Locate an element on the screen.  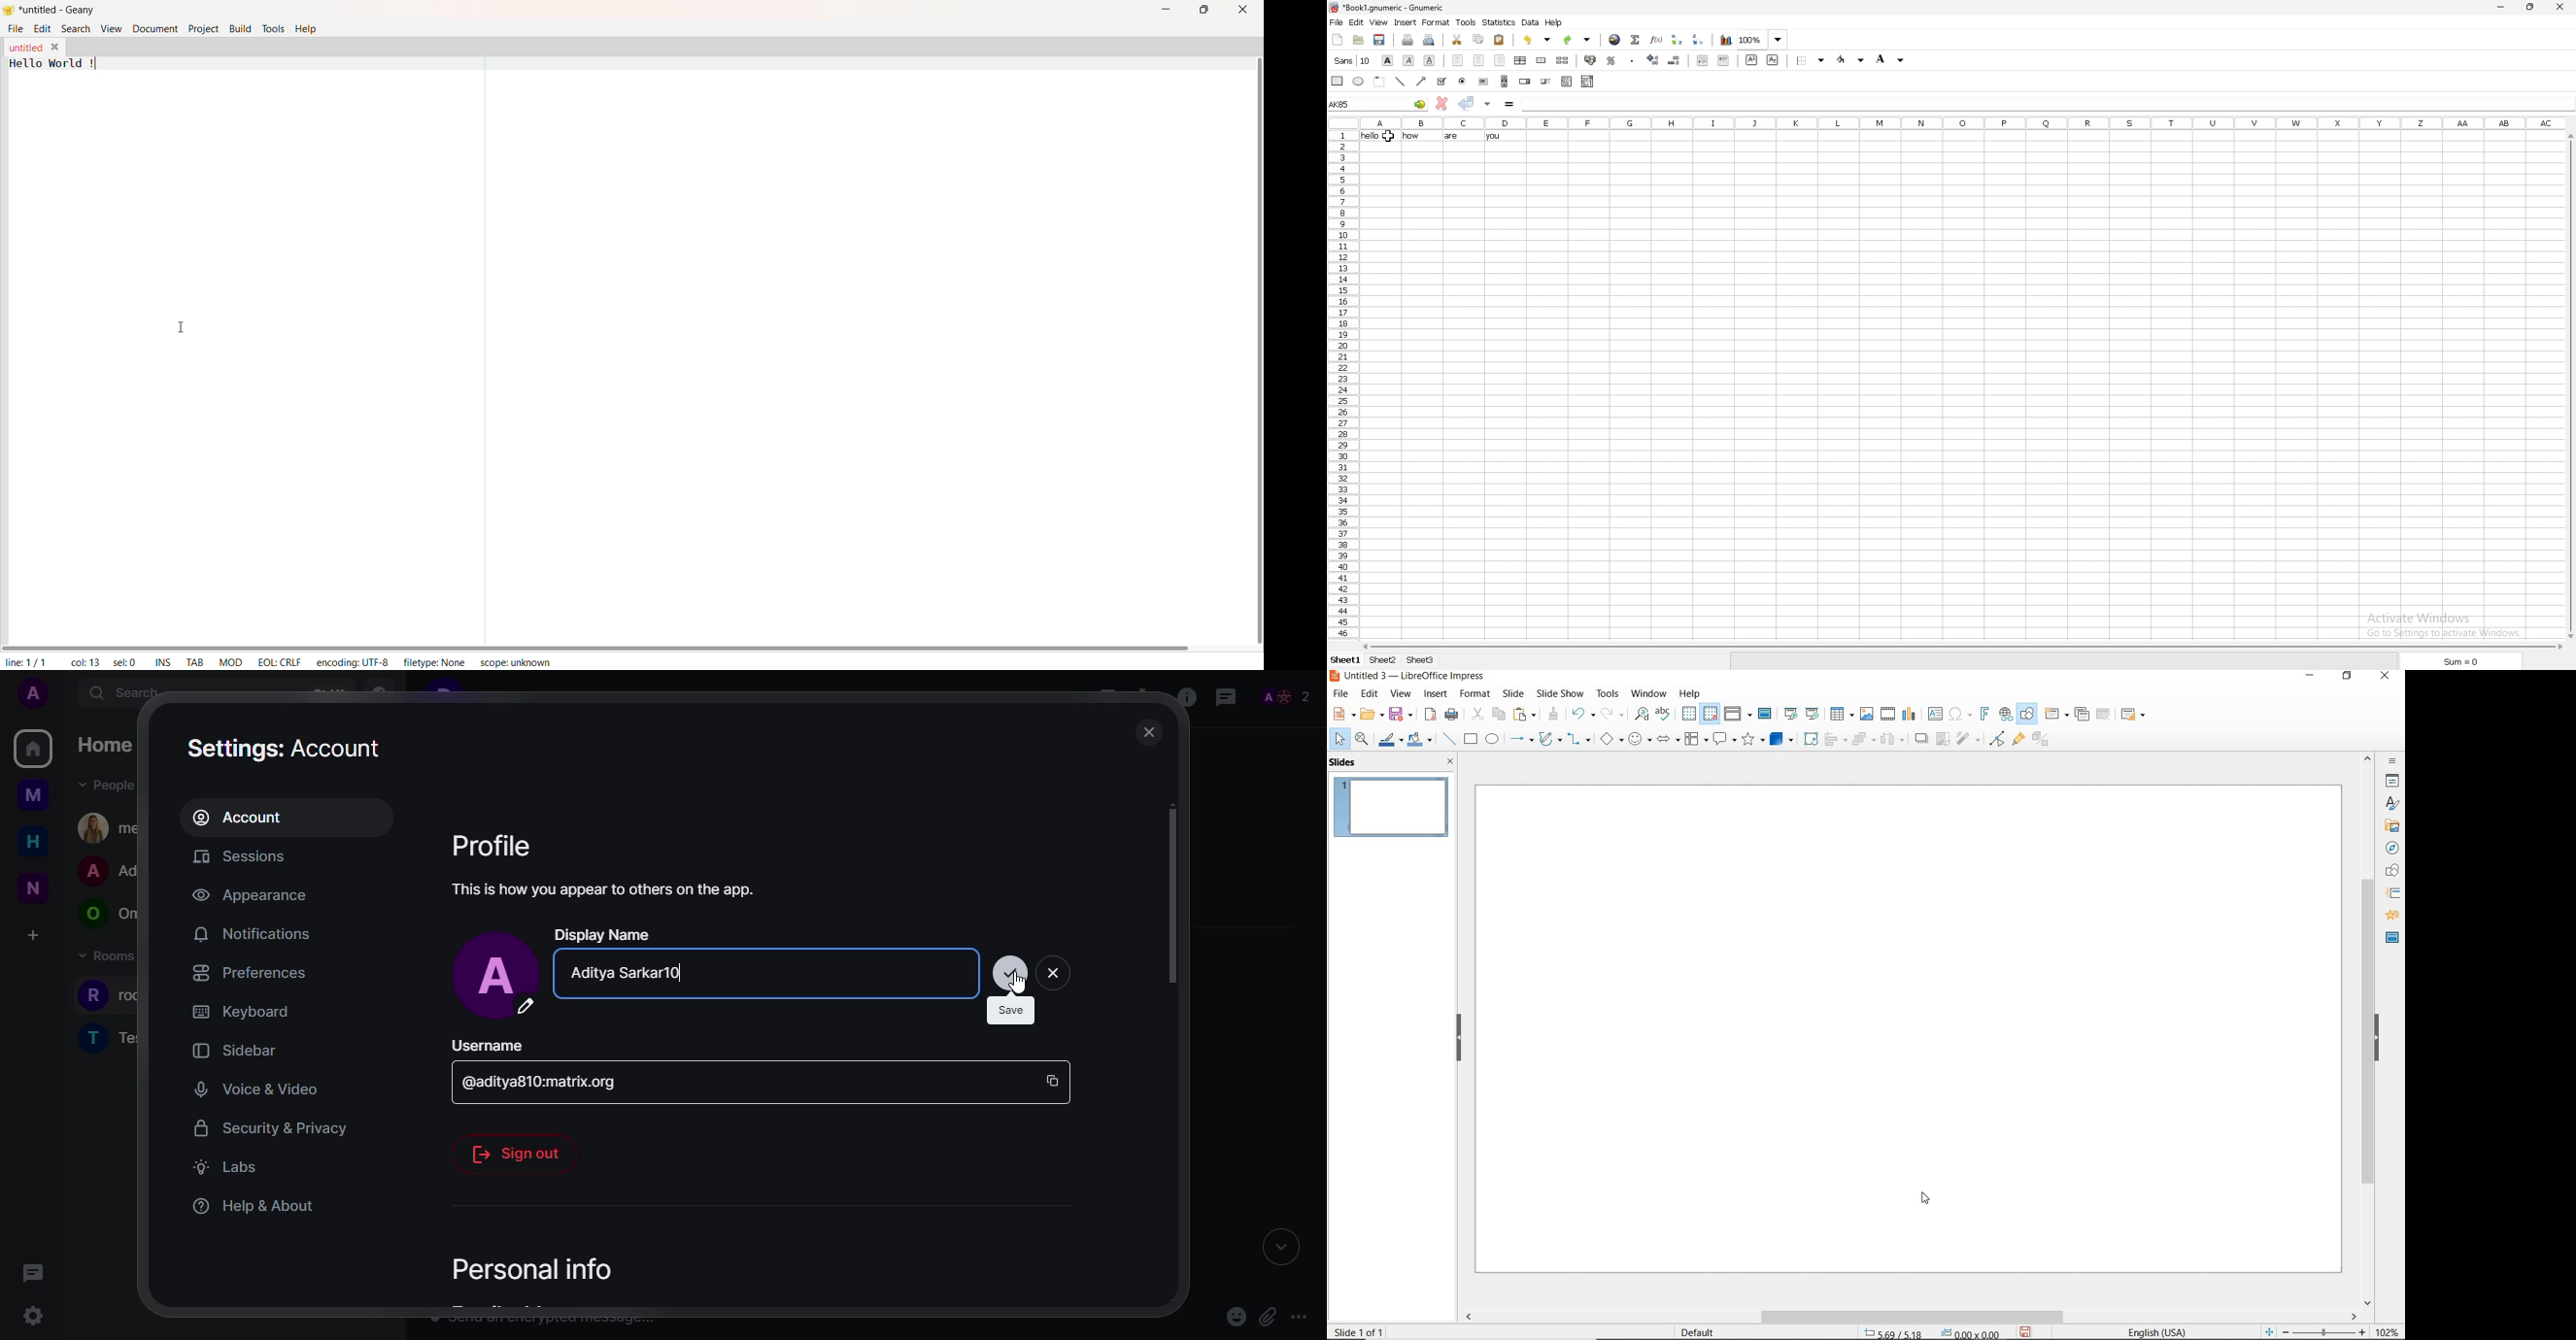
SLIDE LAYOUT is located at coordinates (2133, 714).